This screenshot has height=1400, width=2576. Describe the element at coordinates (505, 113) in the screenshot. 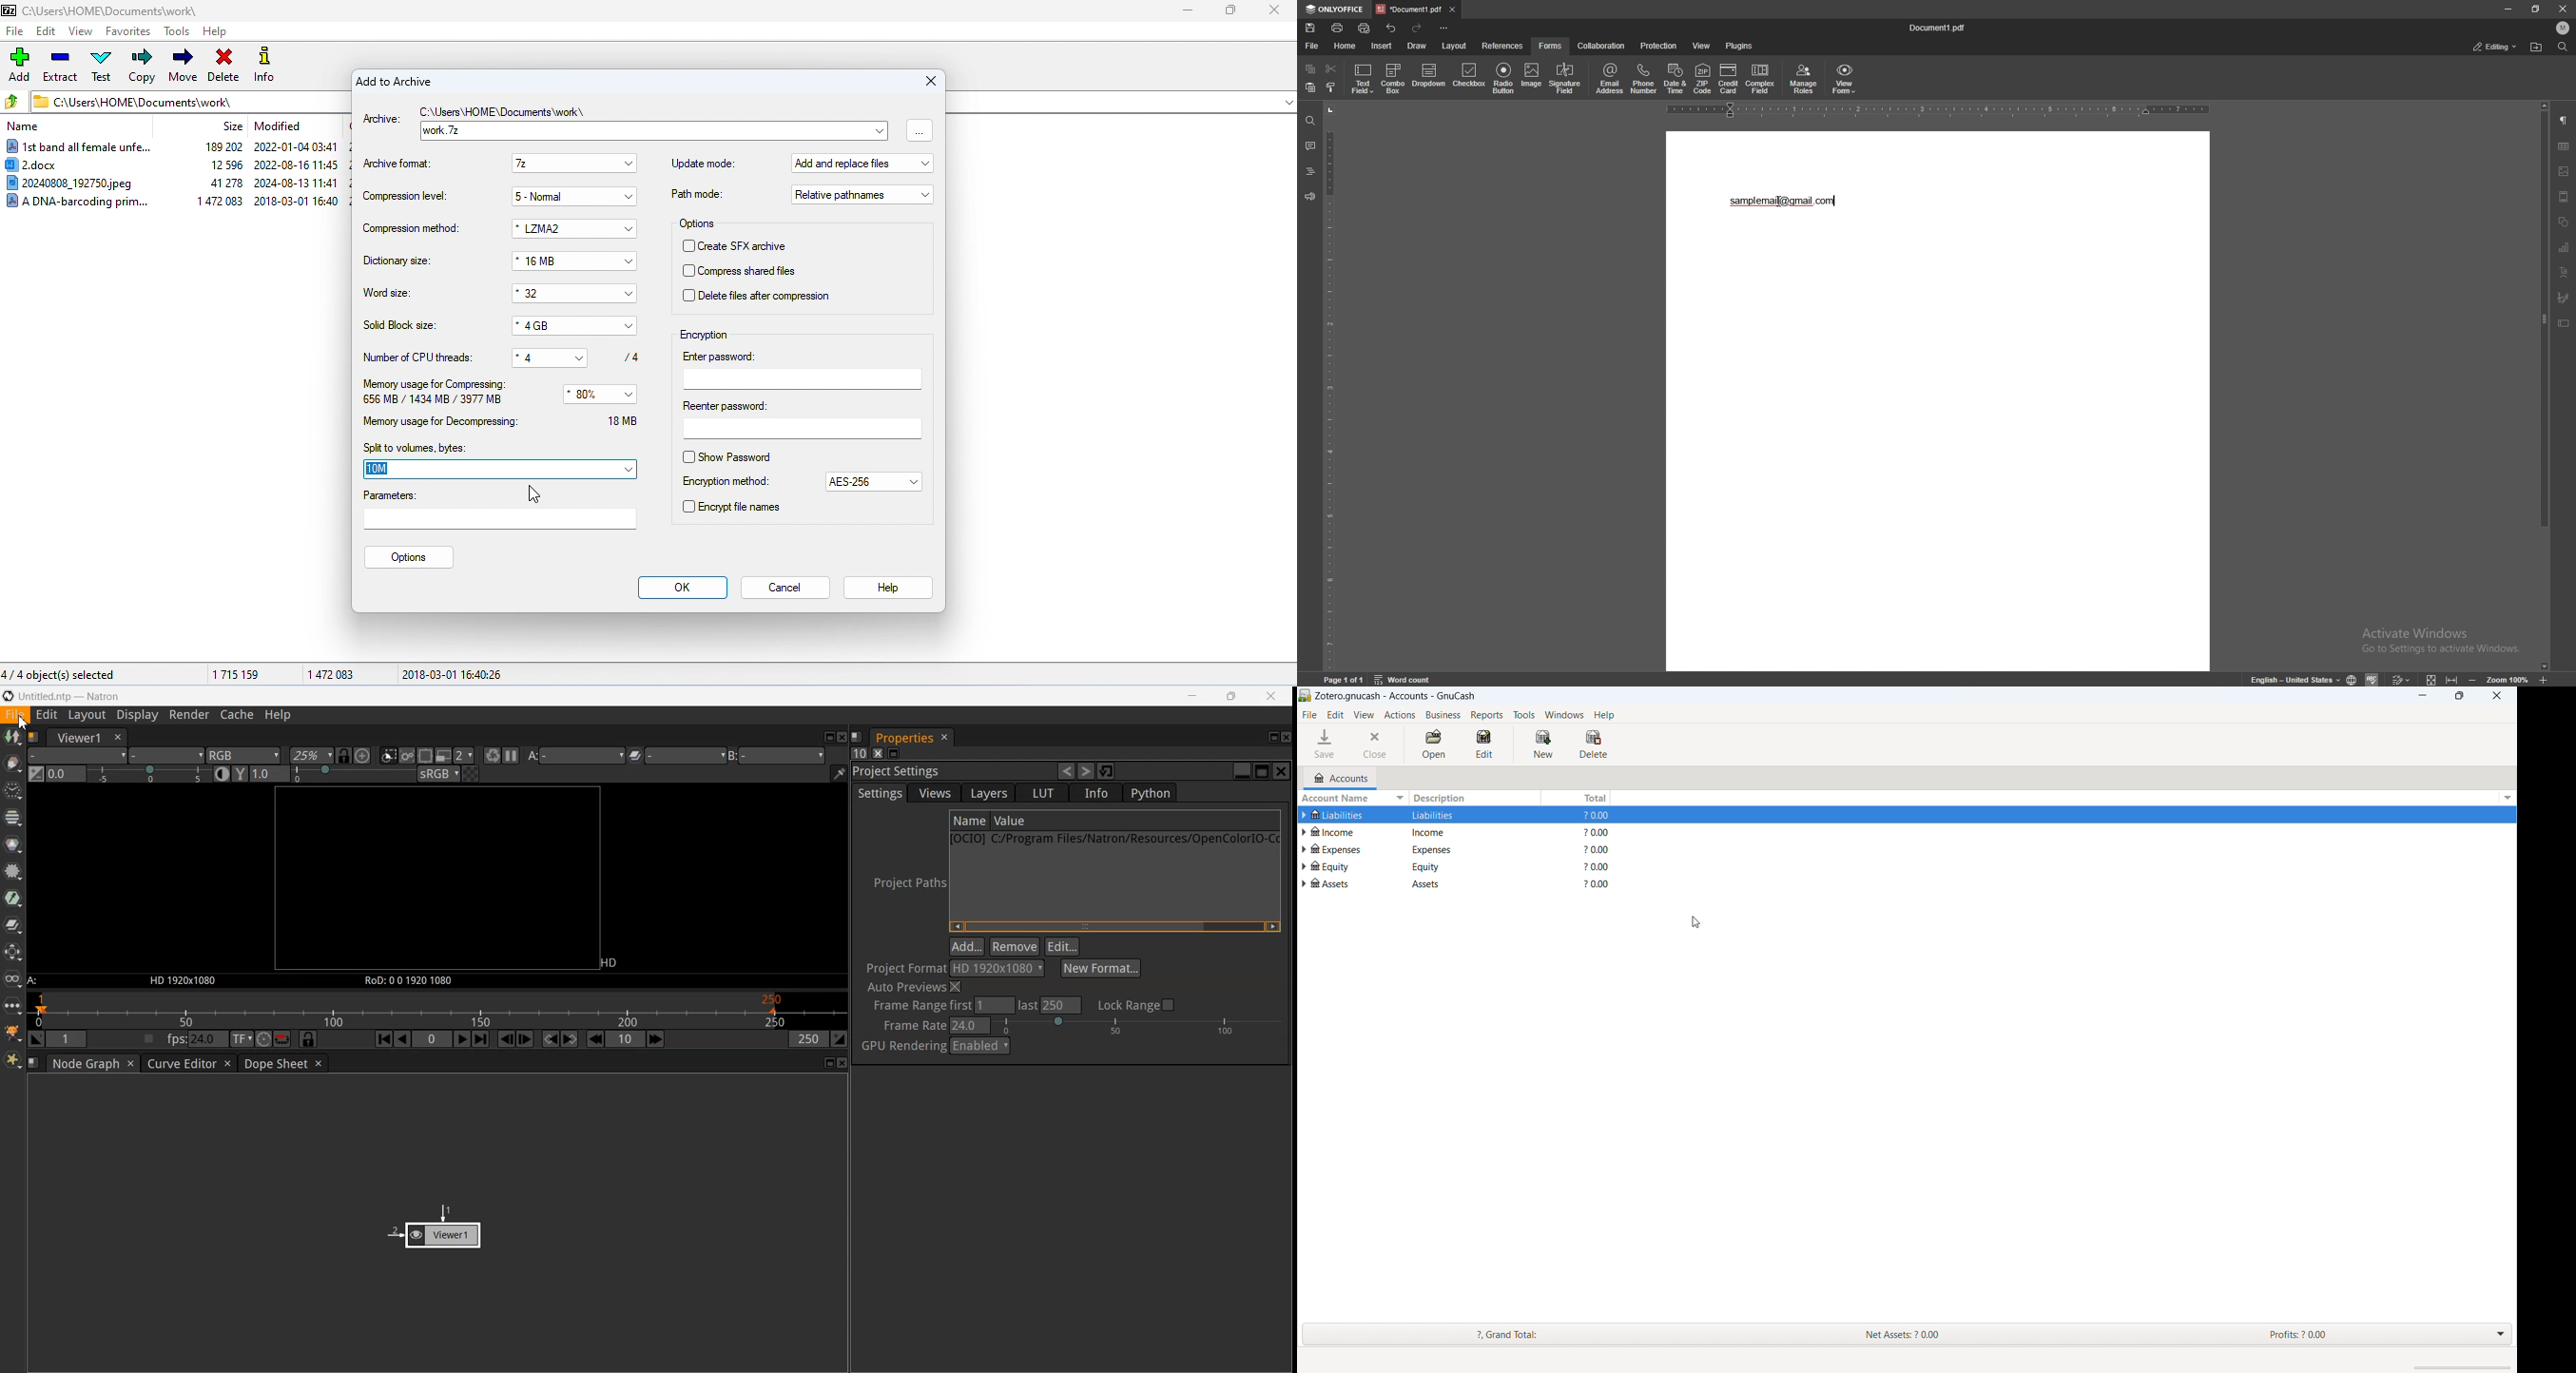

I see `C:\Users\HOME\Documents work \` at that location.